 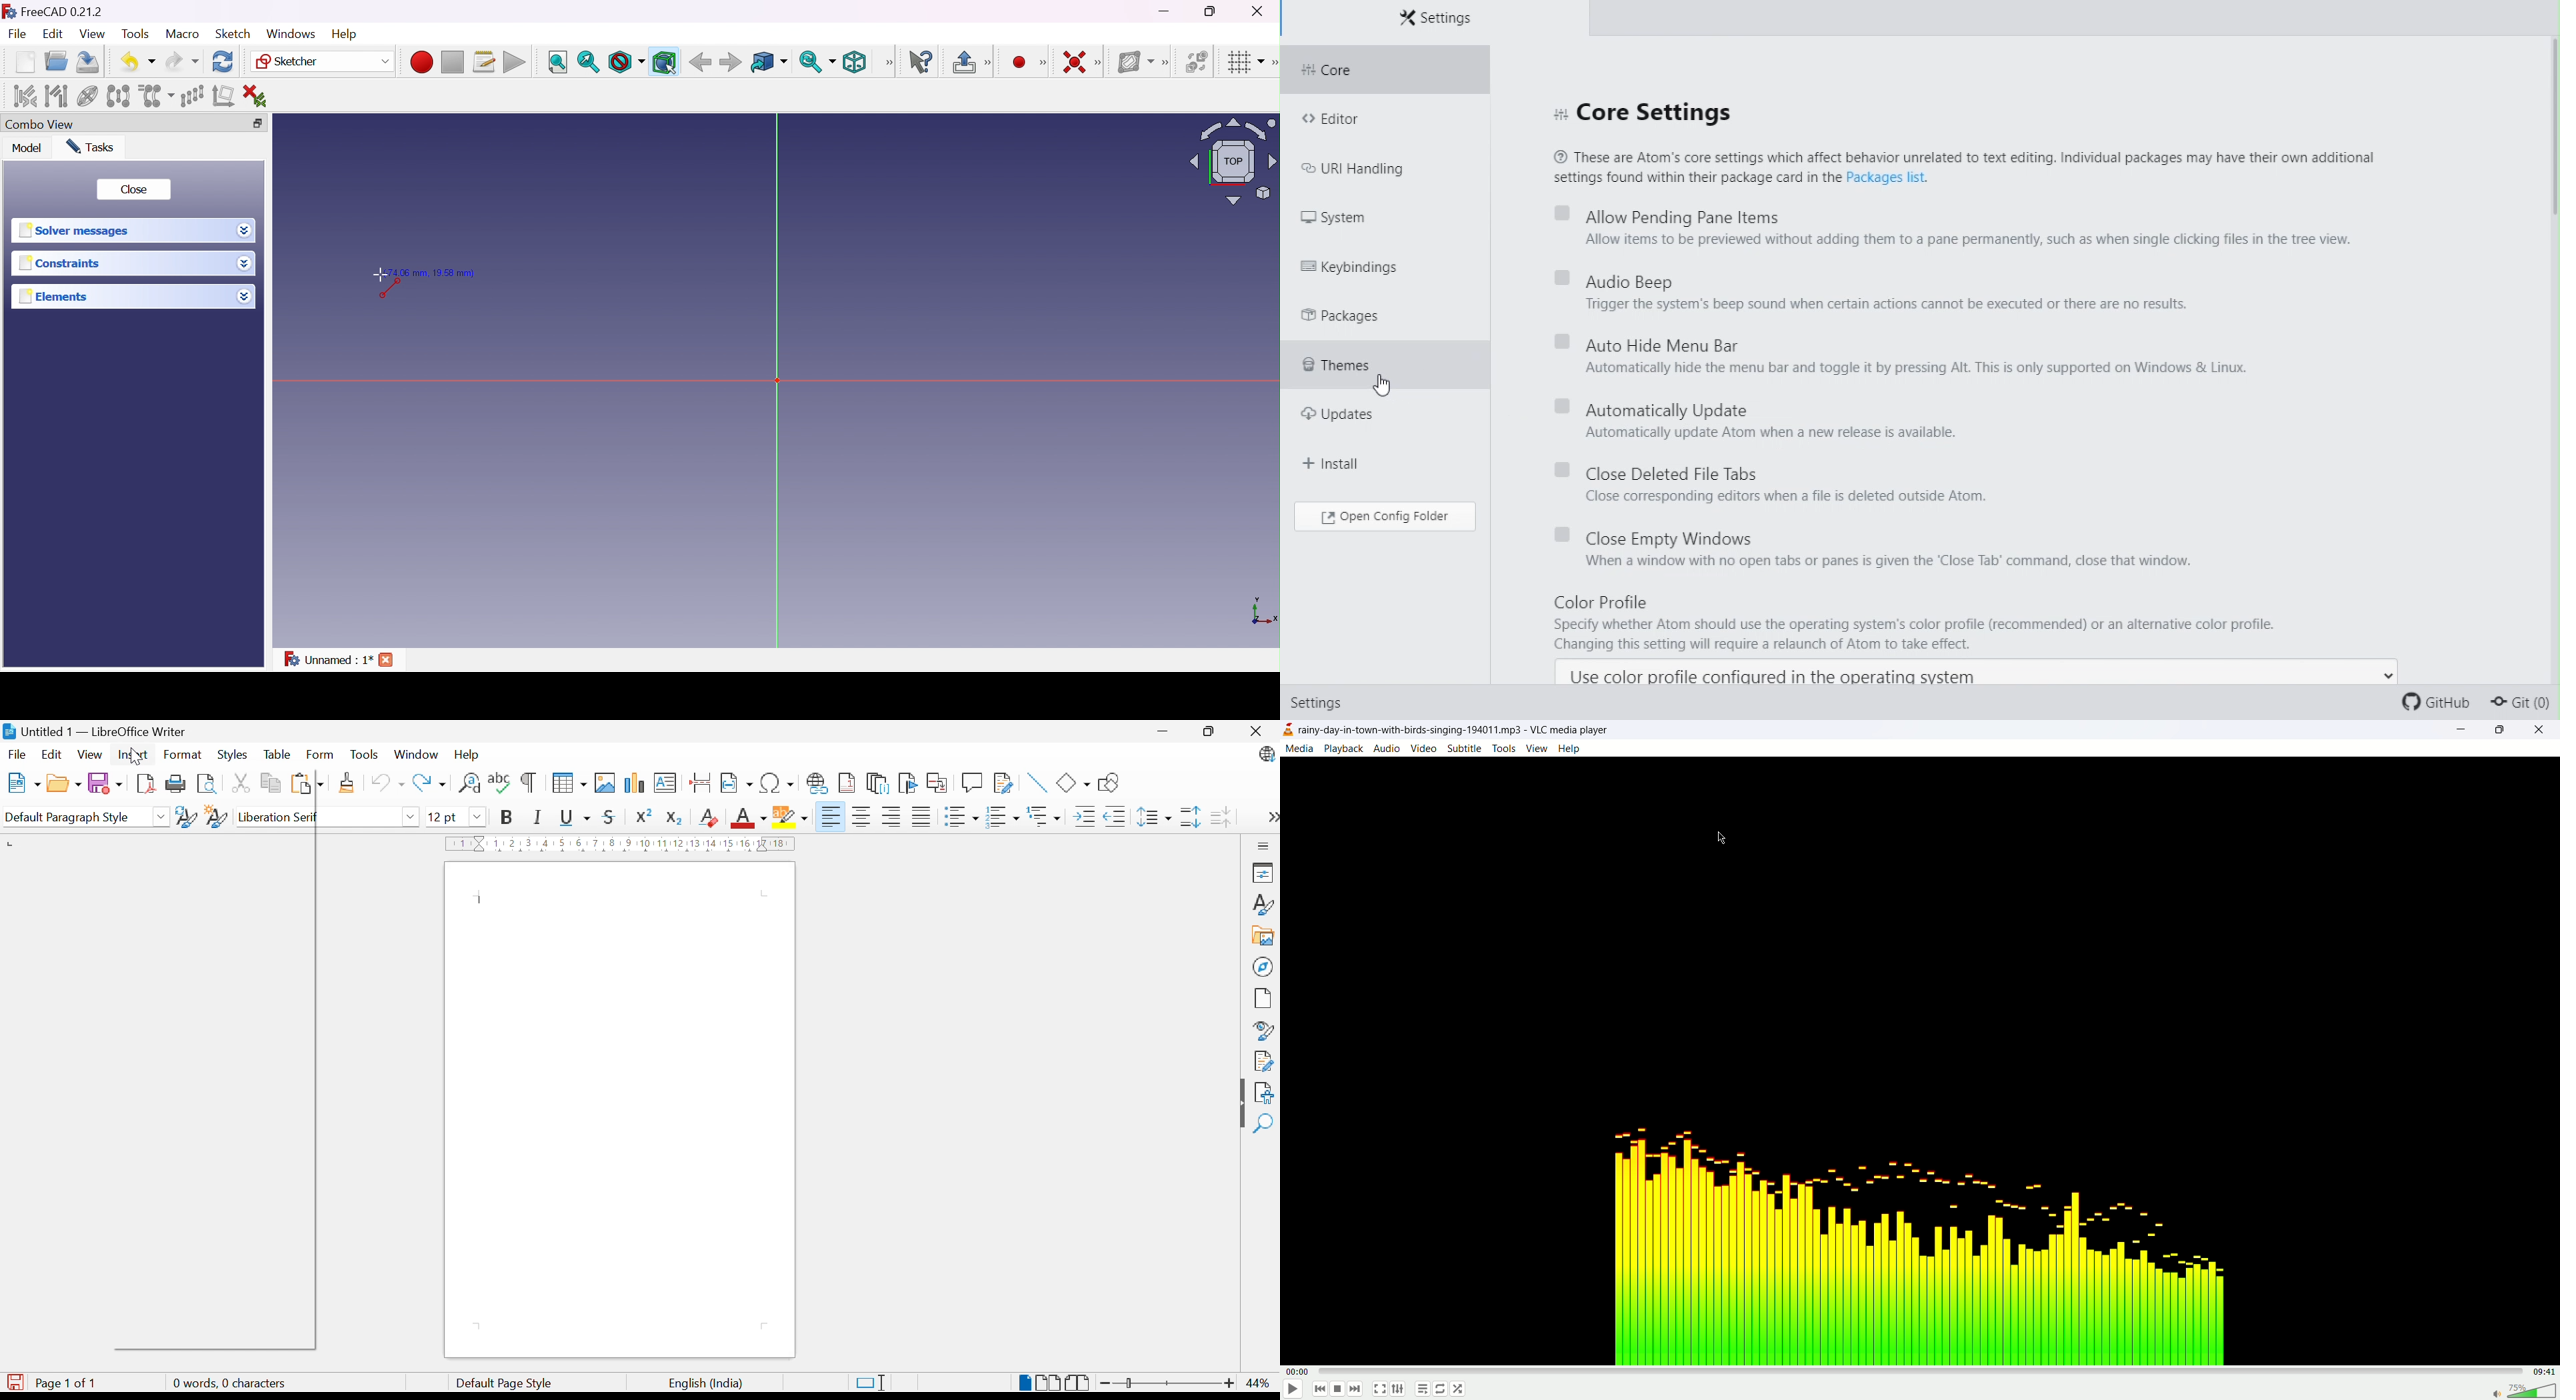 I want to click on Insert field, so click(x=738, y=782).